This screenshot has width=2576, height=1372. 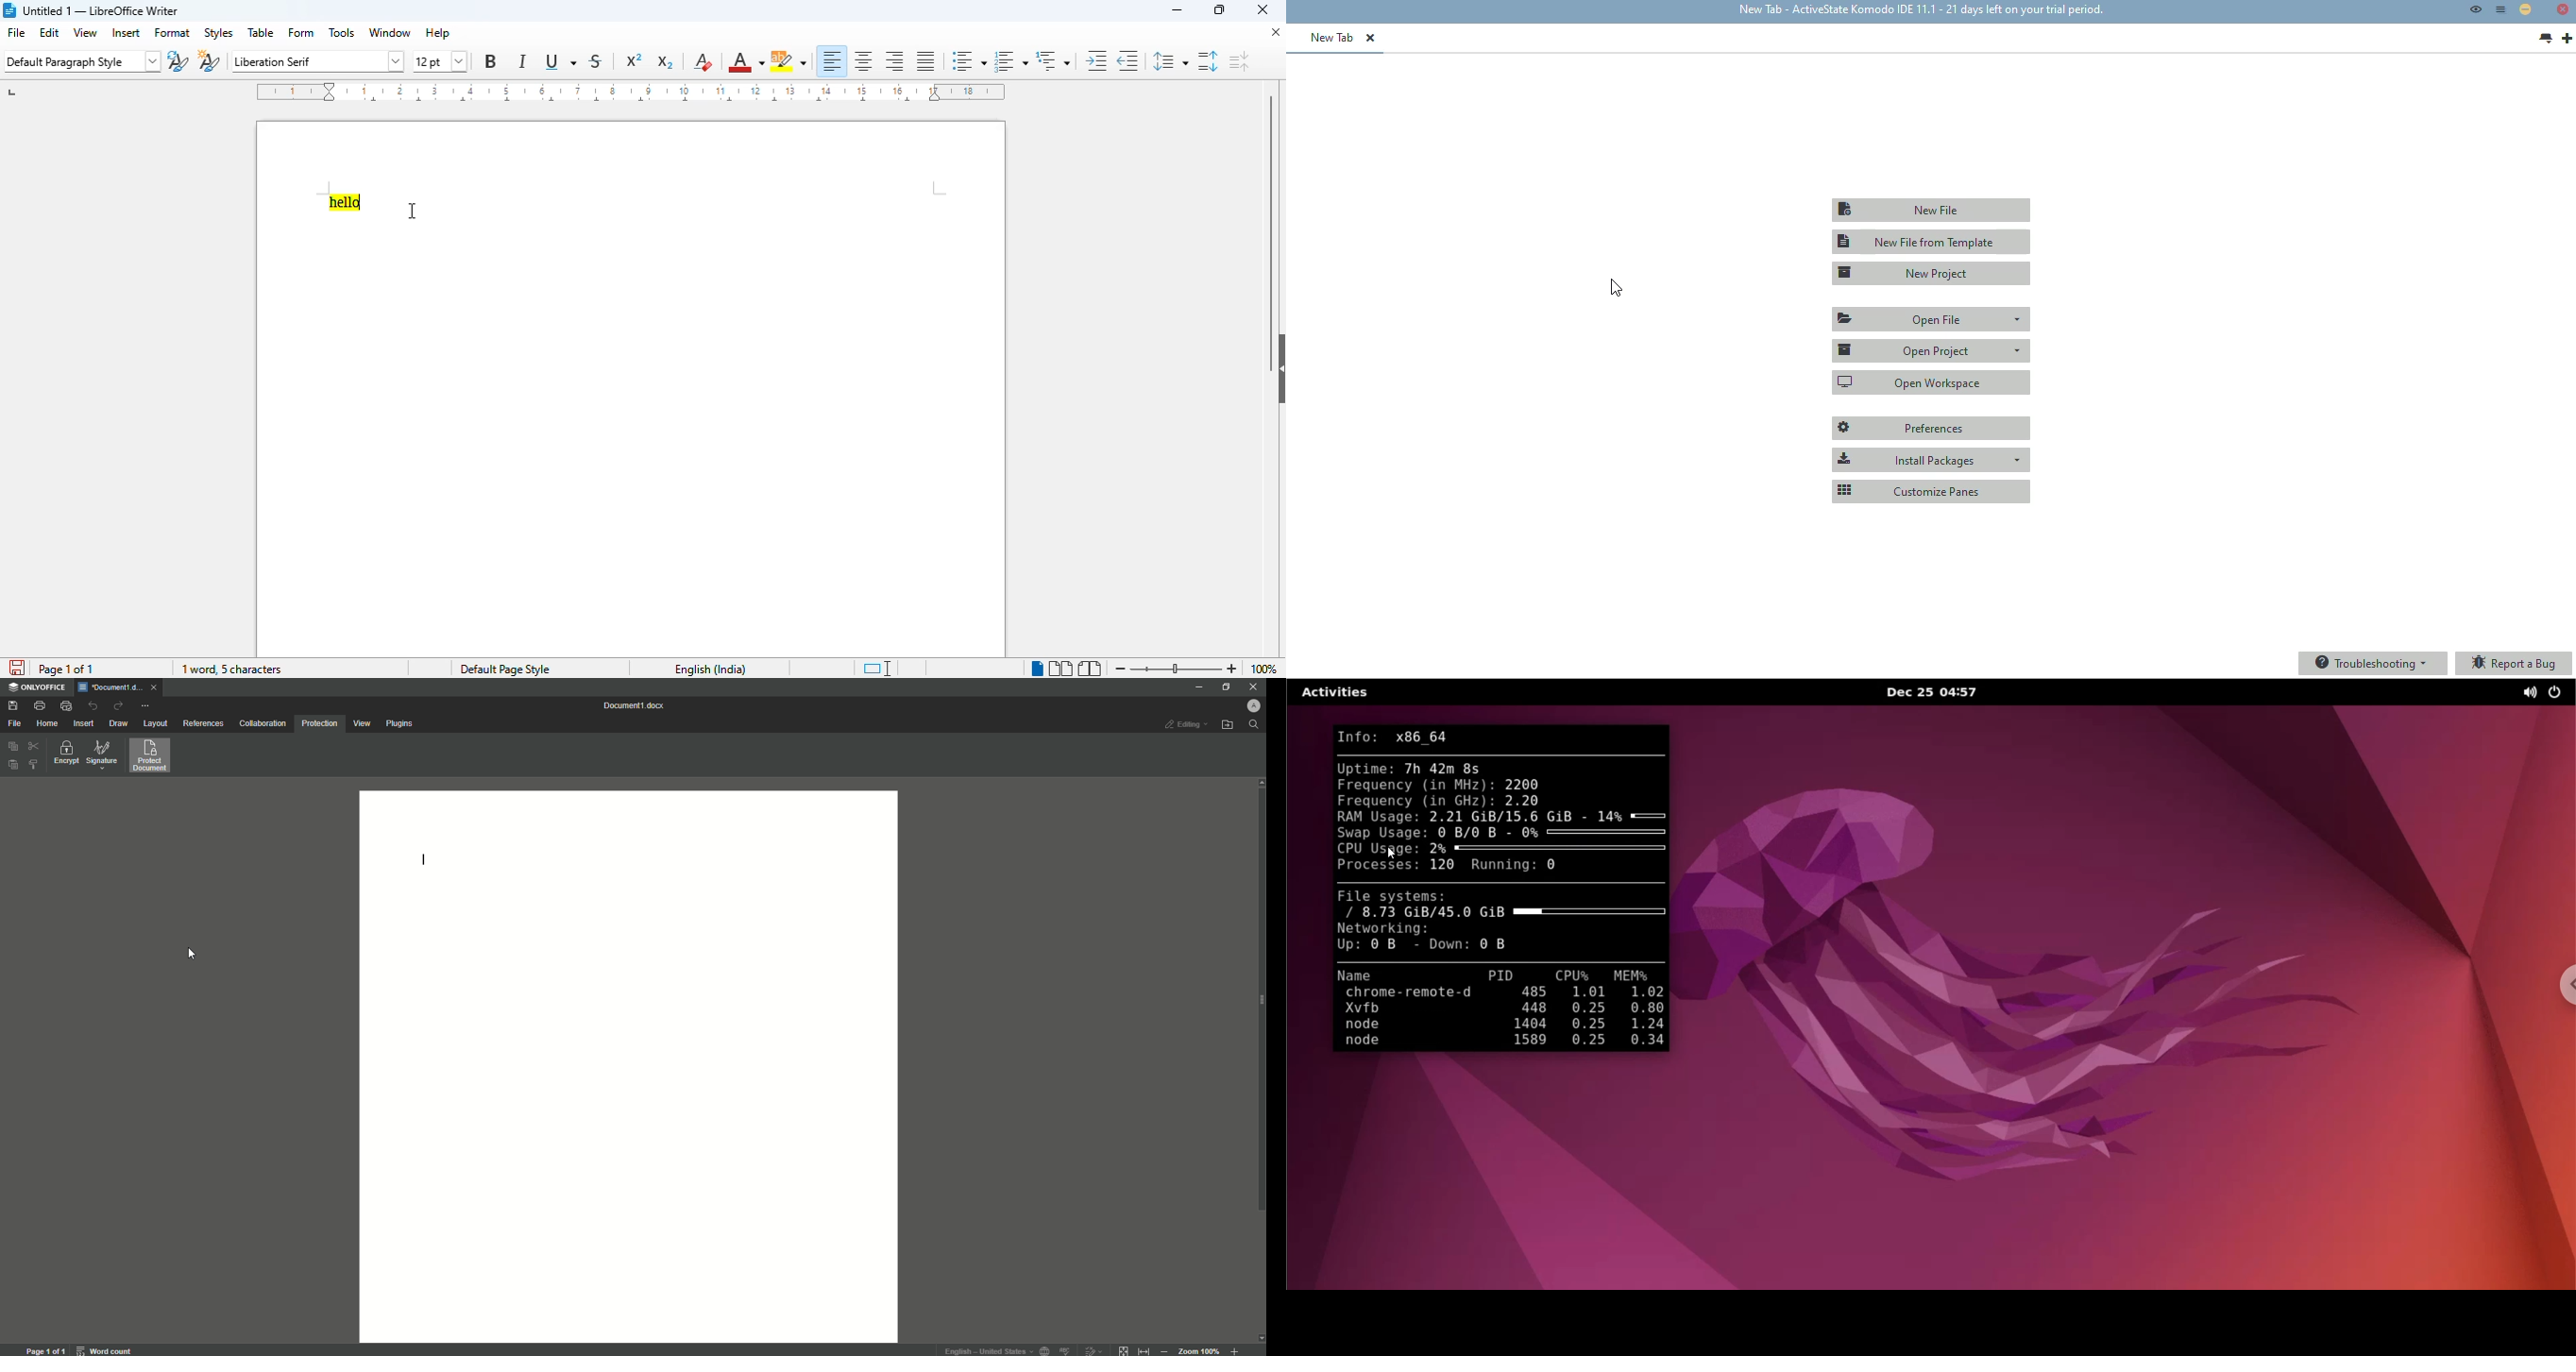 What do you see at coordinates (345, 202) in the screenshot?
I see `hello using highlighter tool` at bounding box center [345, 202].